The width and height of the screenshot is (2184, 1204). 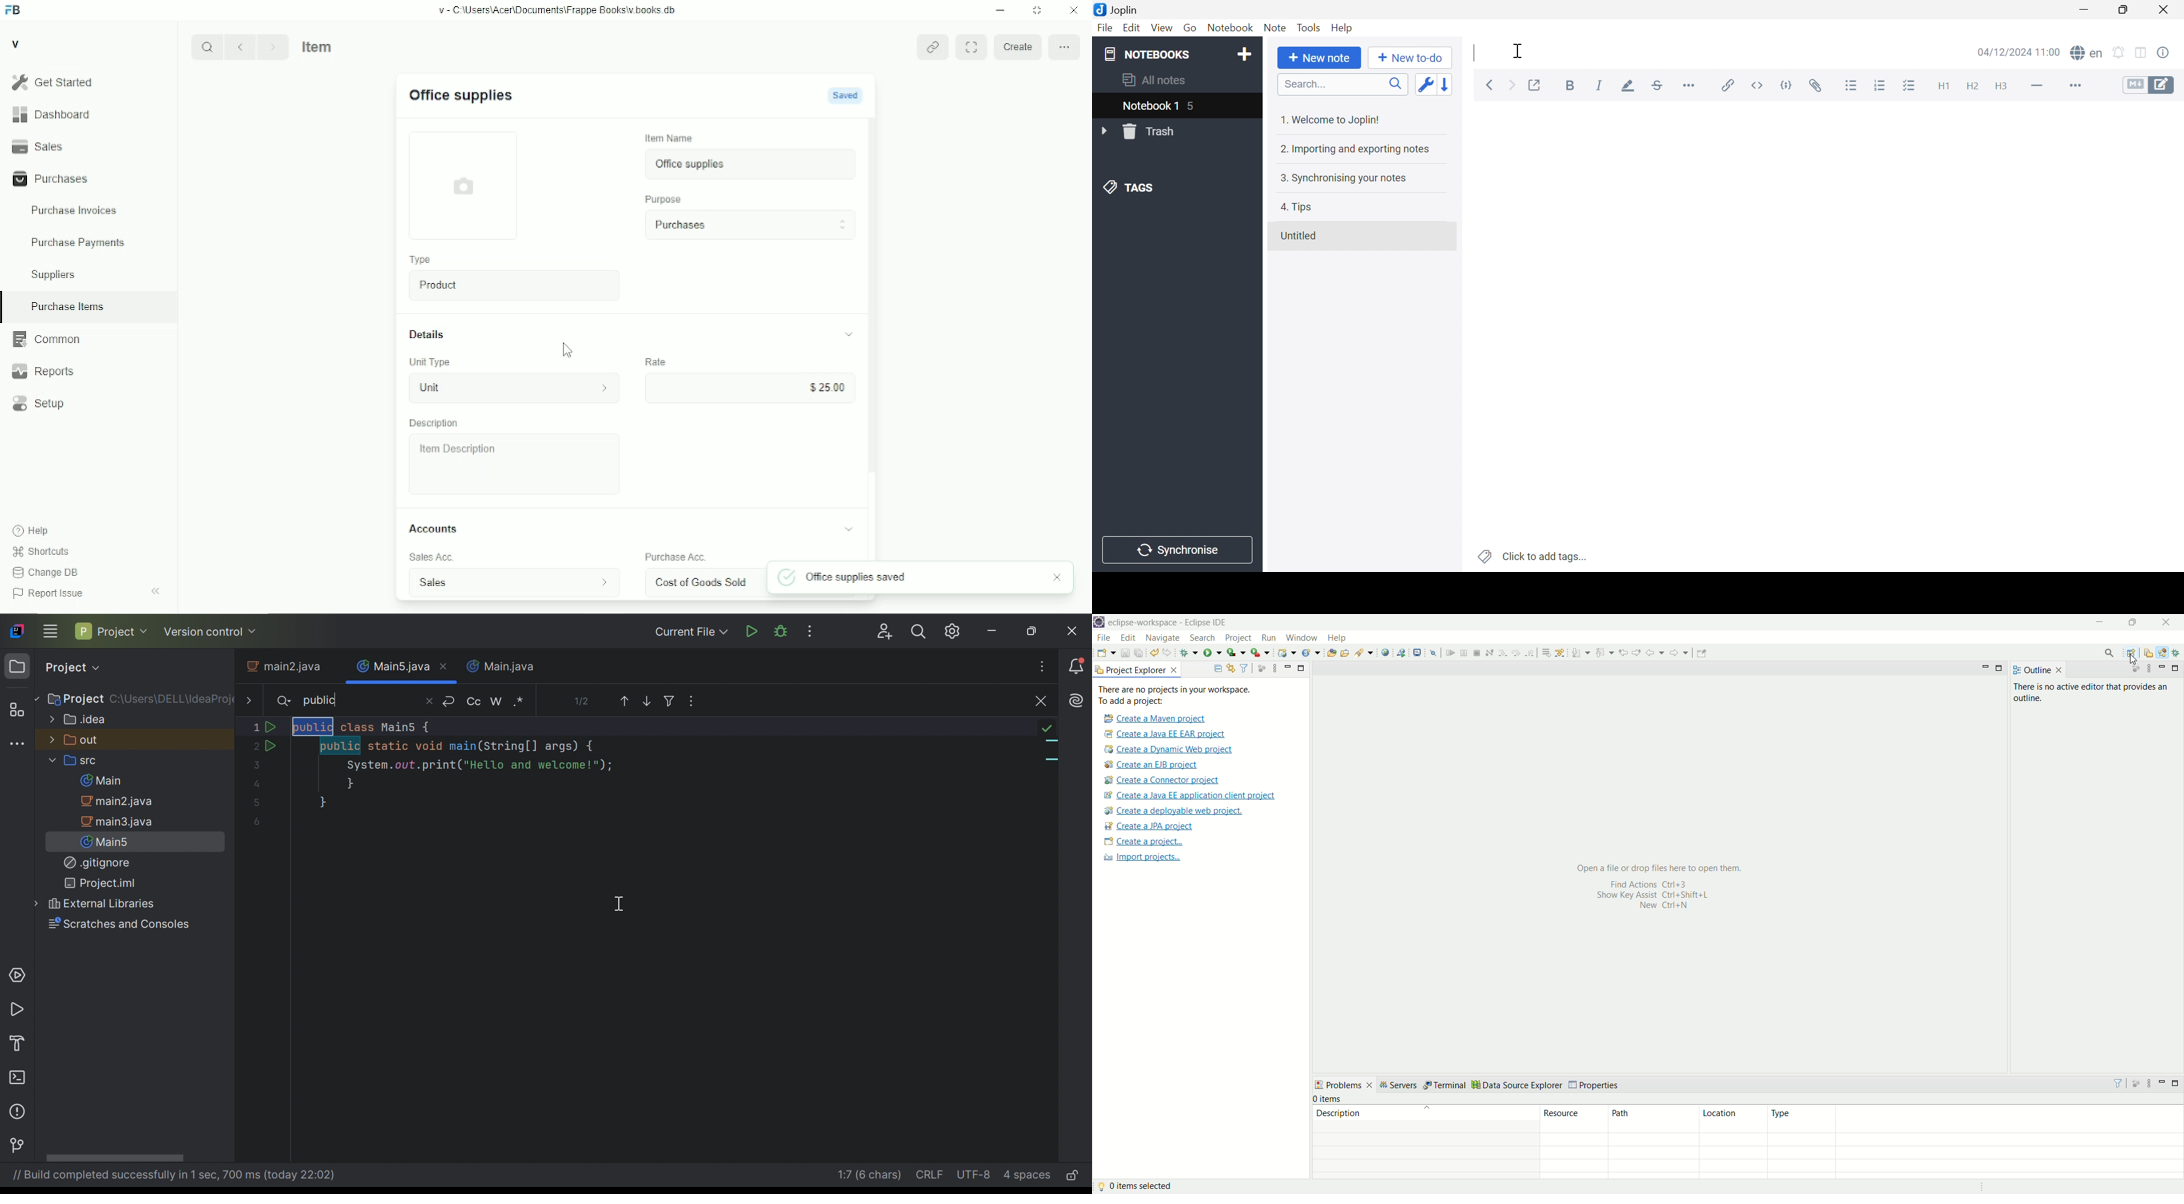 I want to click on unit, so click(x=490, y=388).